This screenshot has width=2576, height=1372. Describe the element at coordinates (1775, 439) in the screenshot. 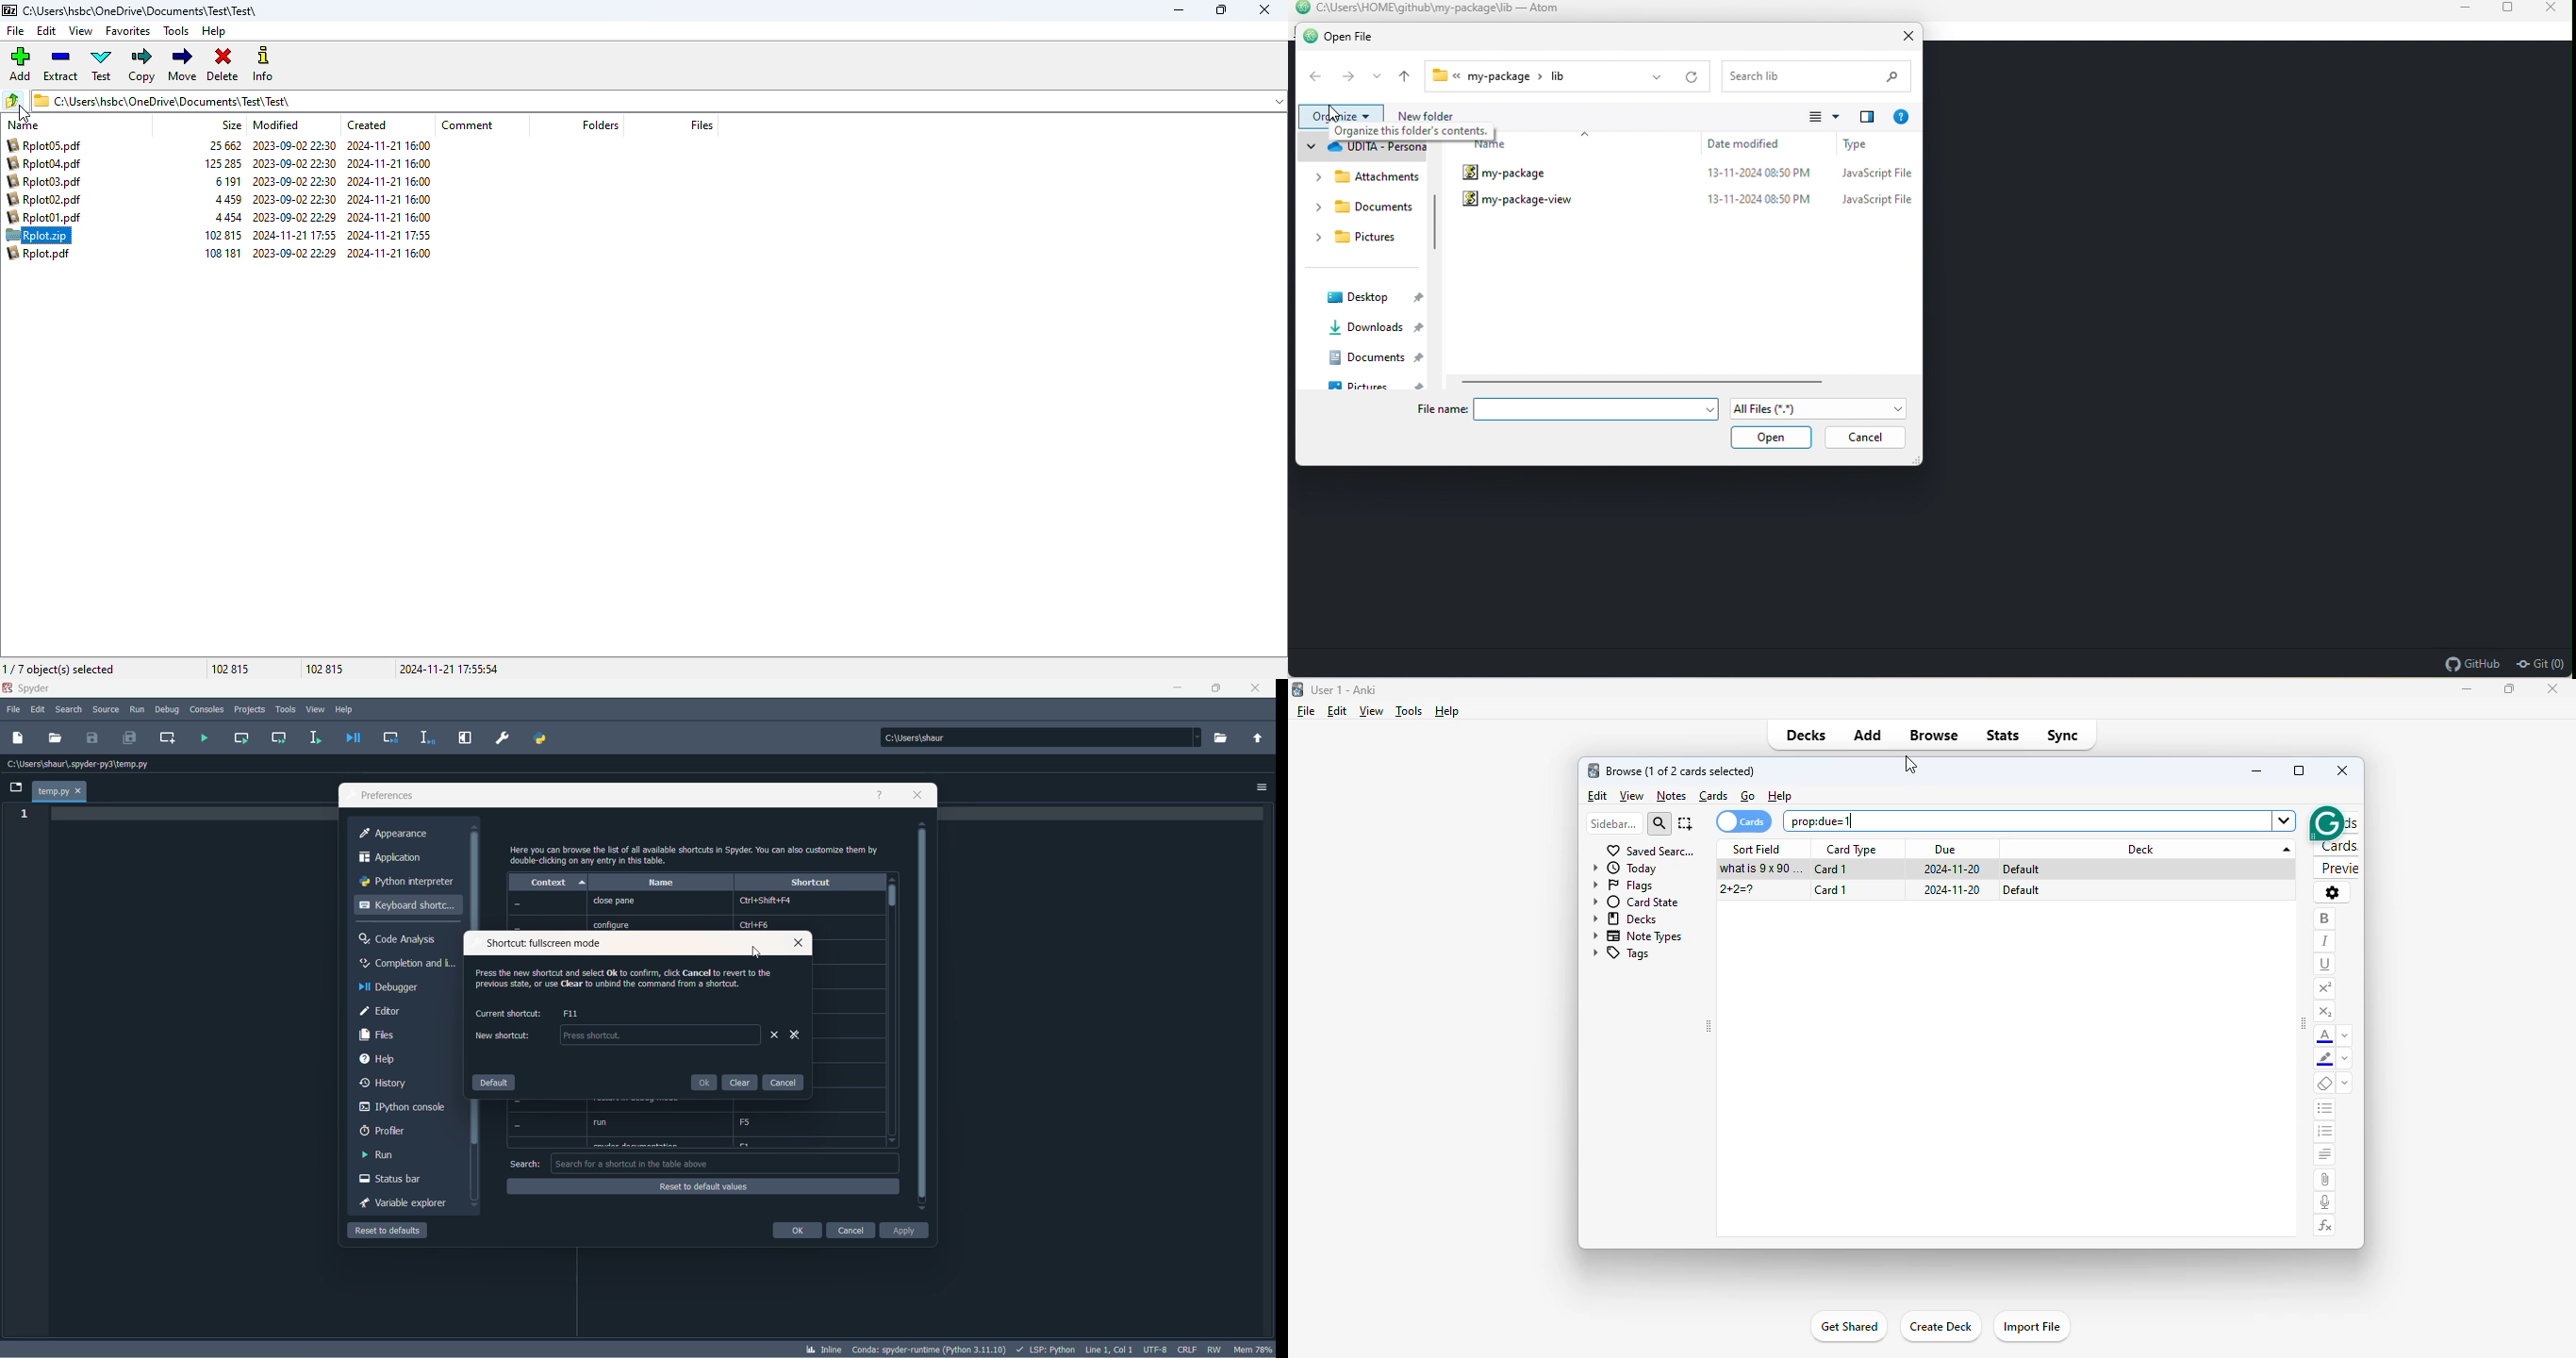

I see `open` at that location.